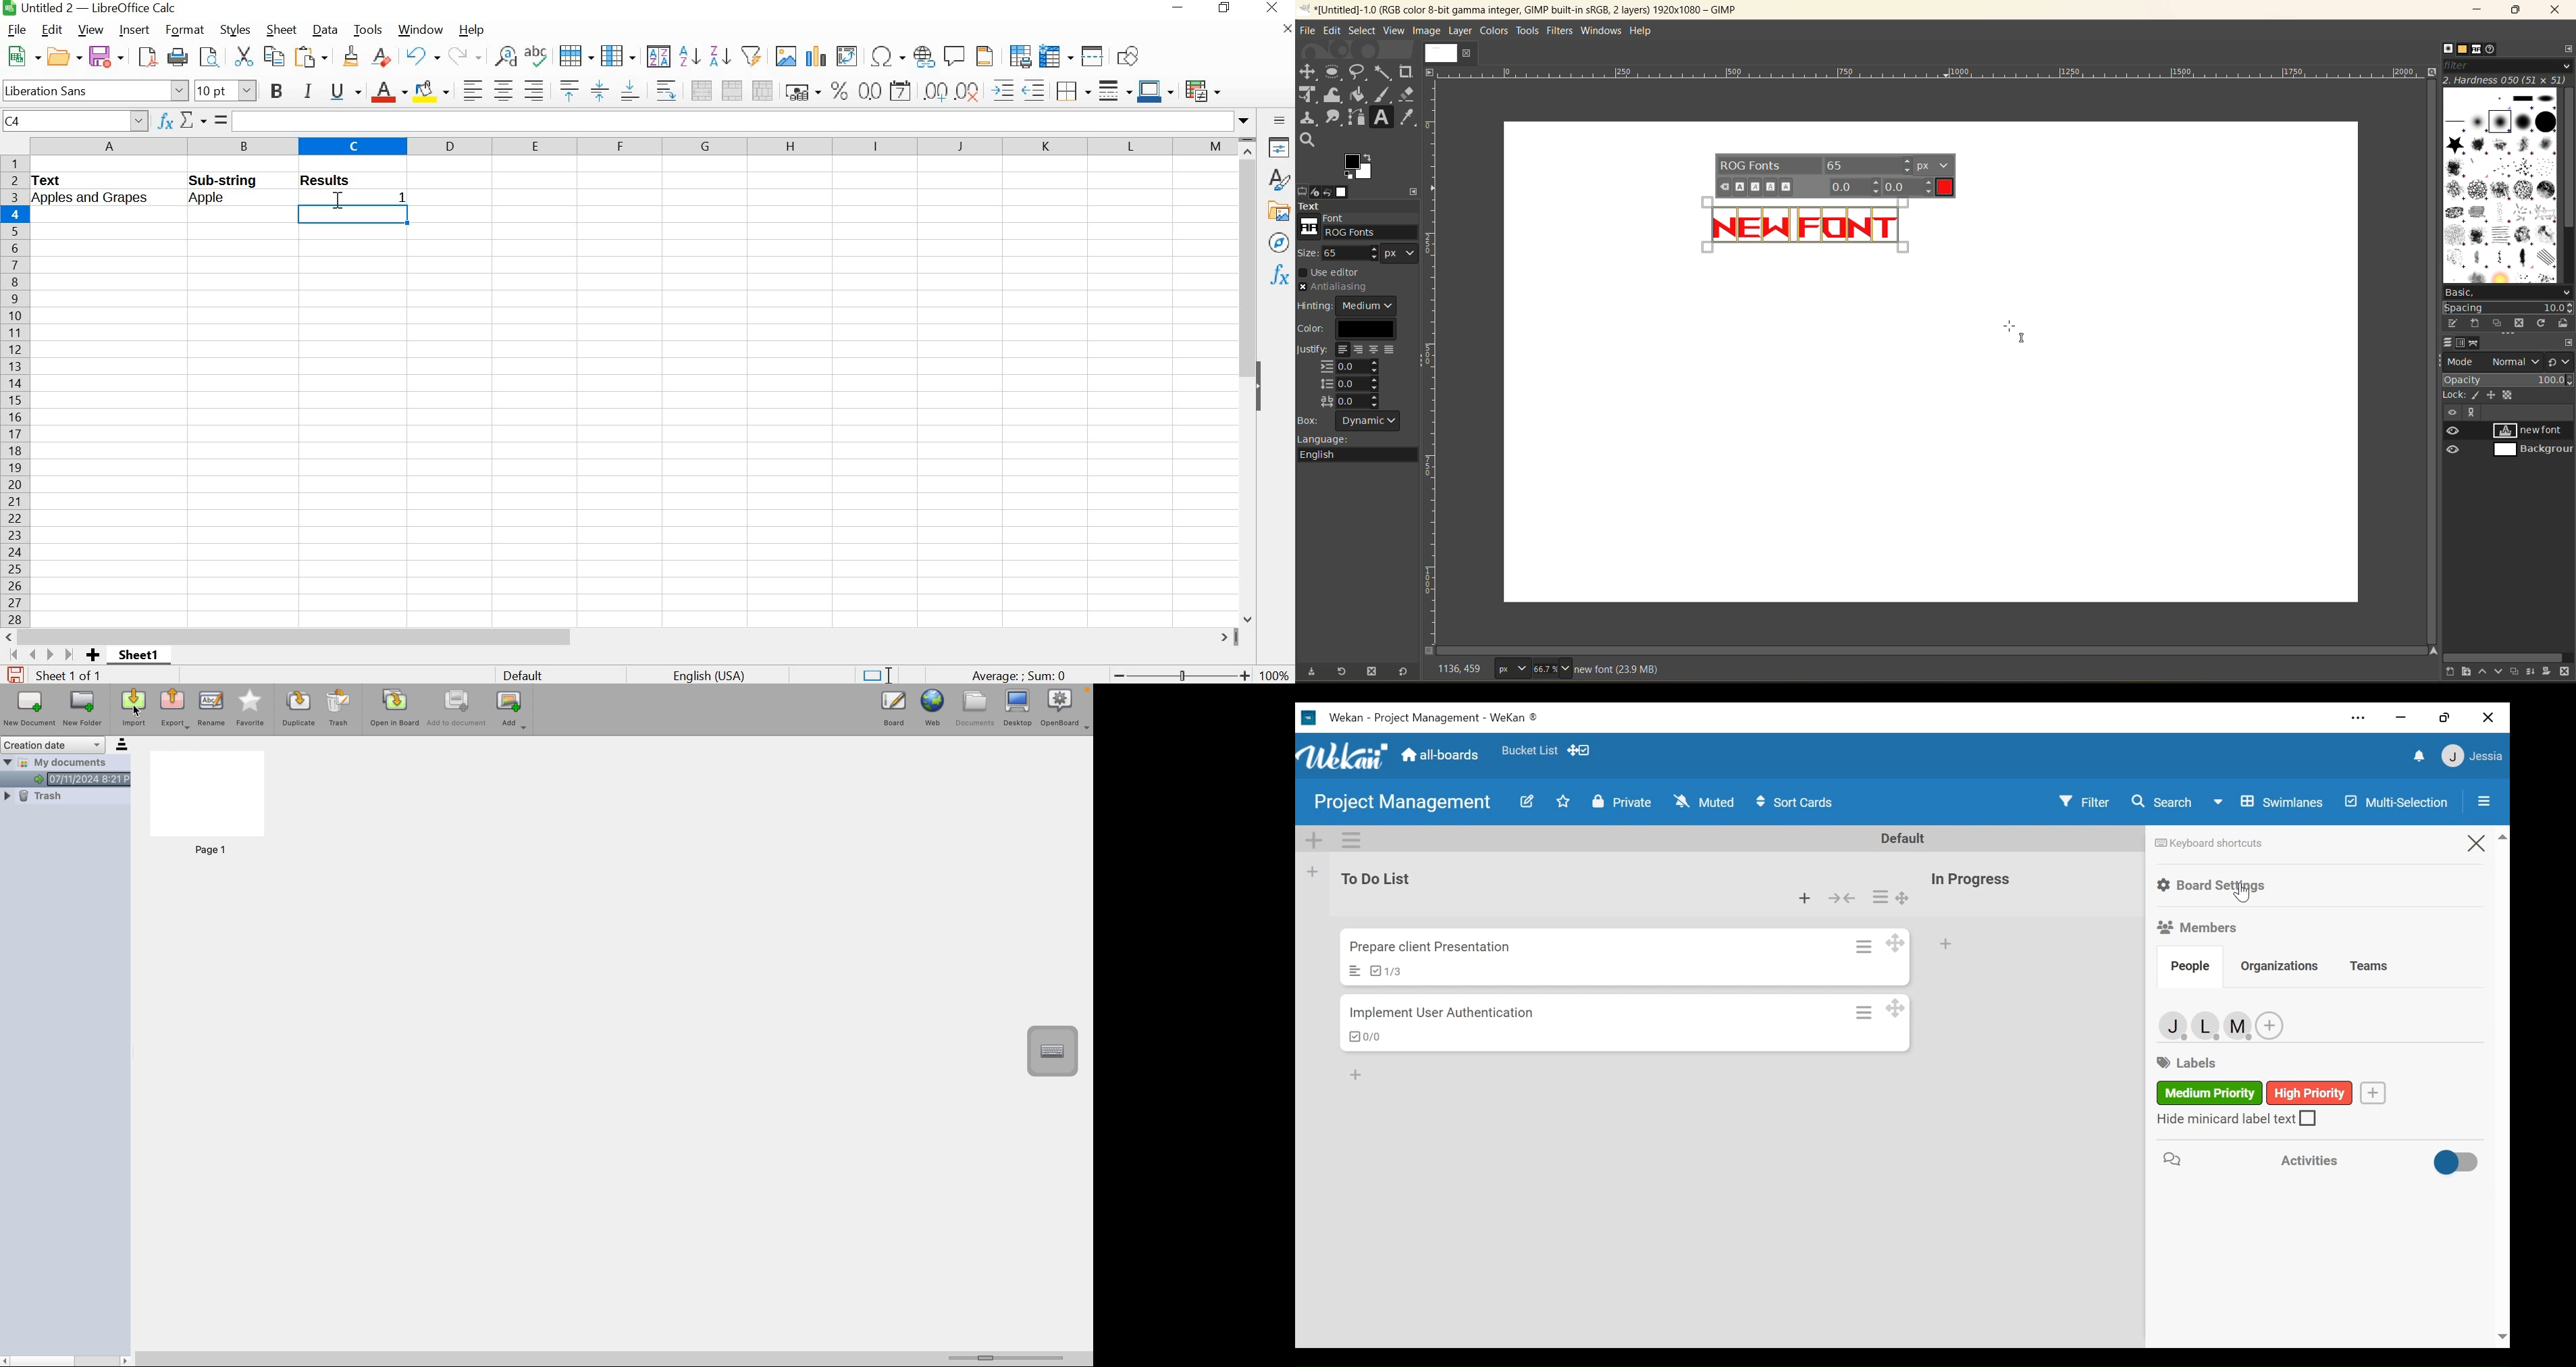  Describe the element at coordinates (1351, 839) in the screenshot. I see `Swimlane actions` at that location.